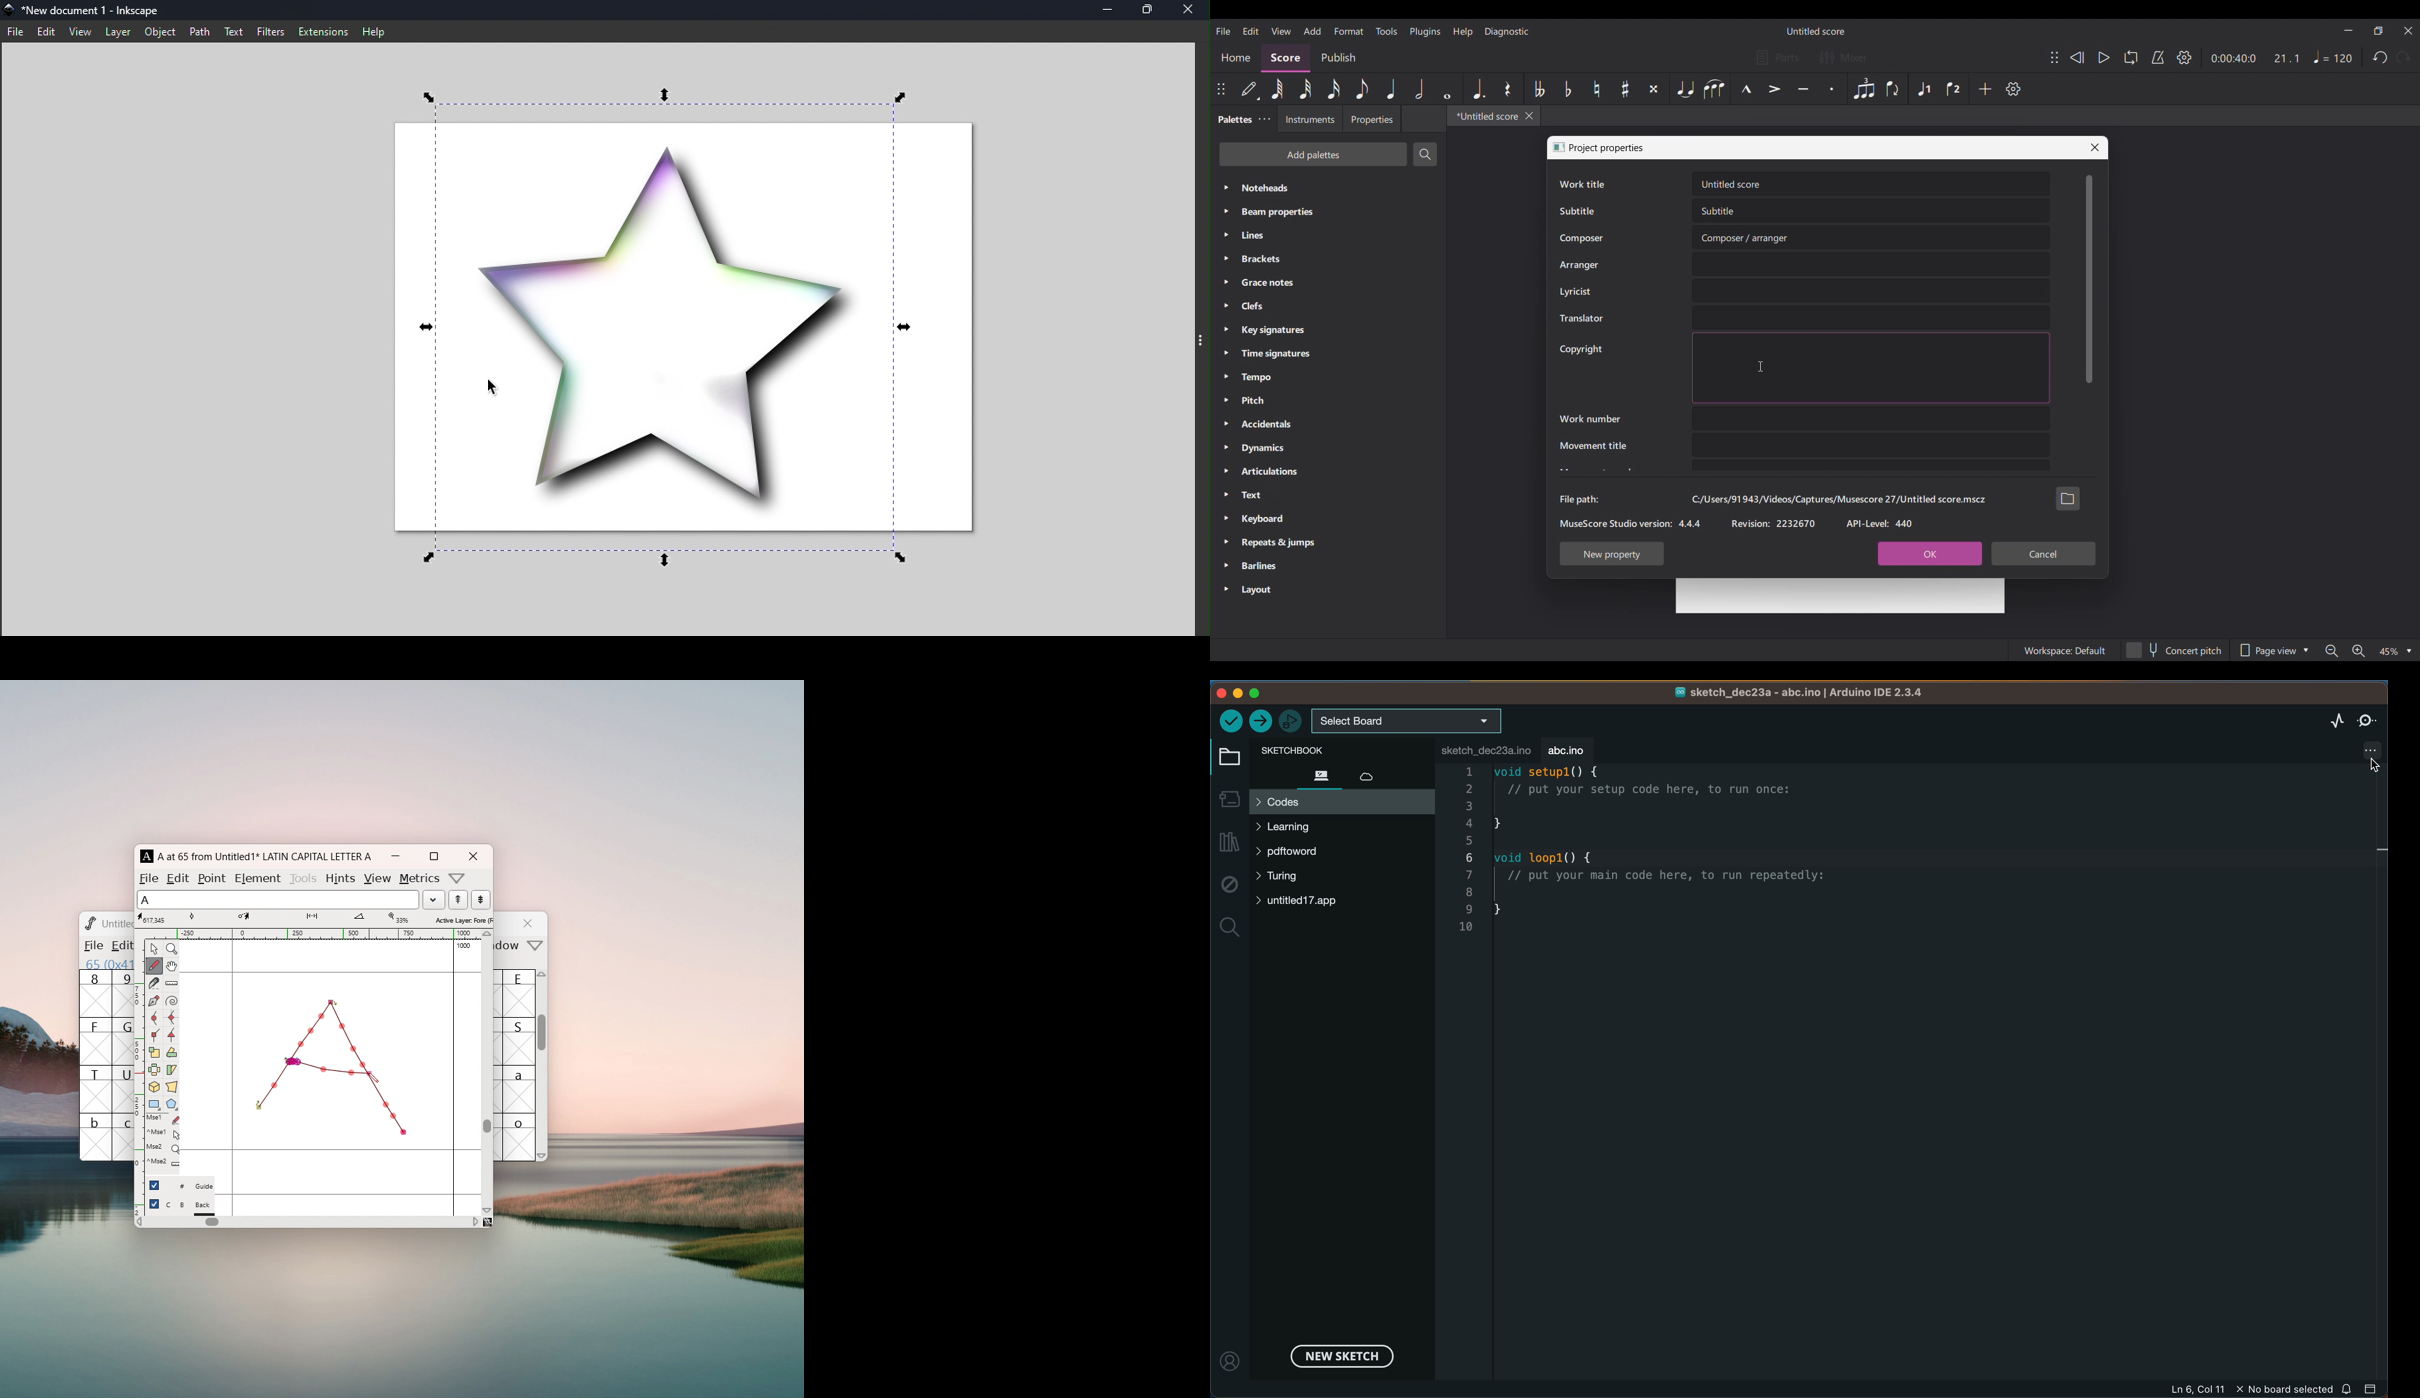  I want to click on Plugins menu, so click(1426, 32).